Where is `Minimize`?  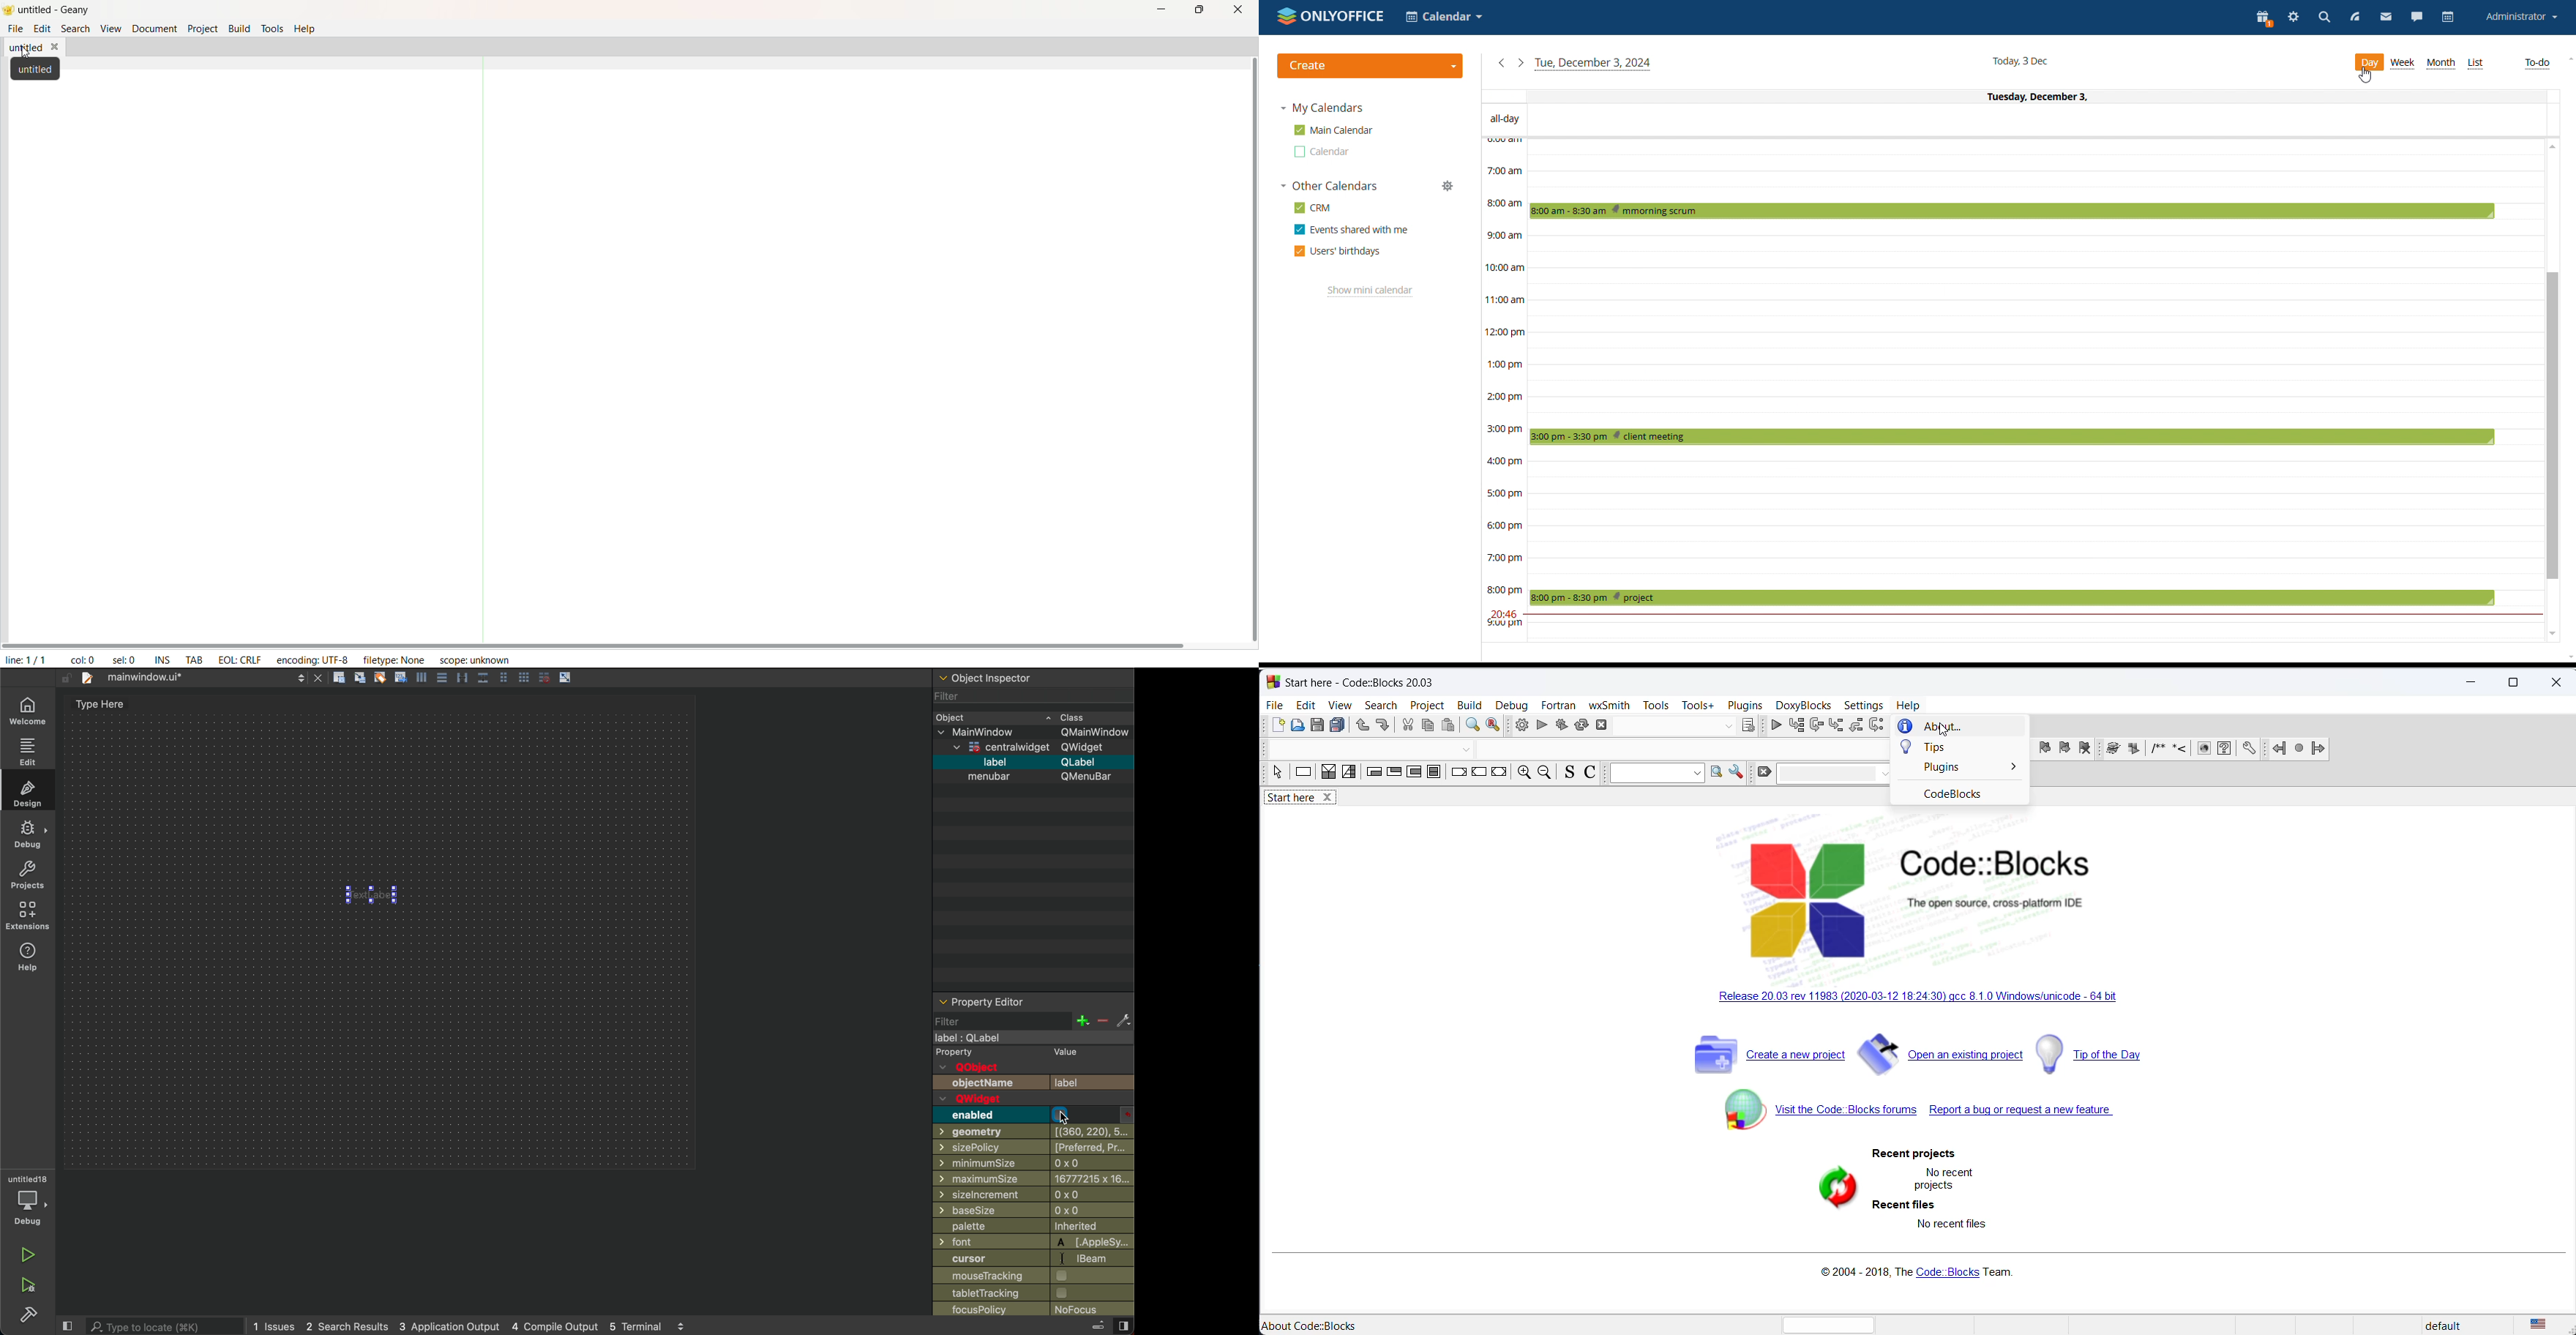 Minimize is located at coordinates (1163, 10).